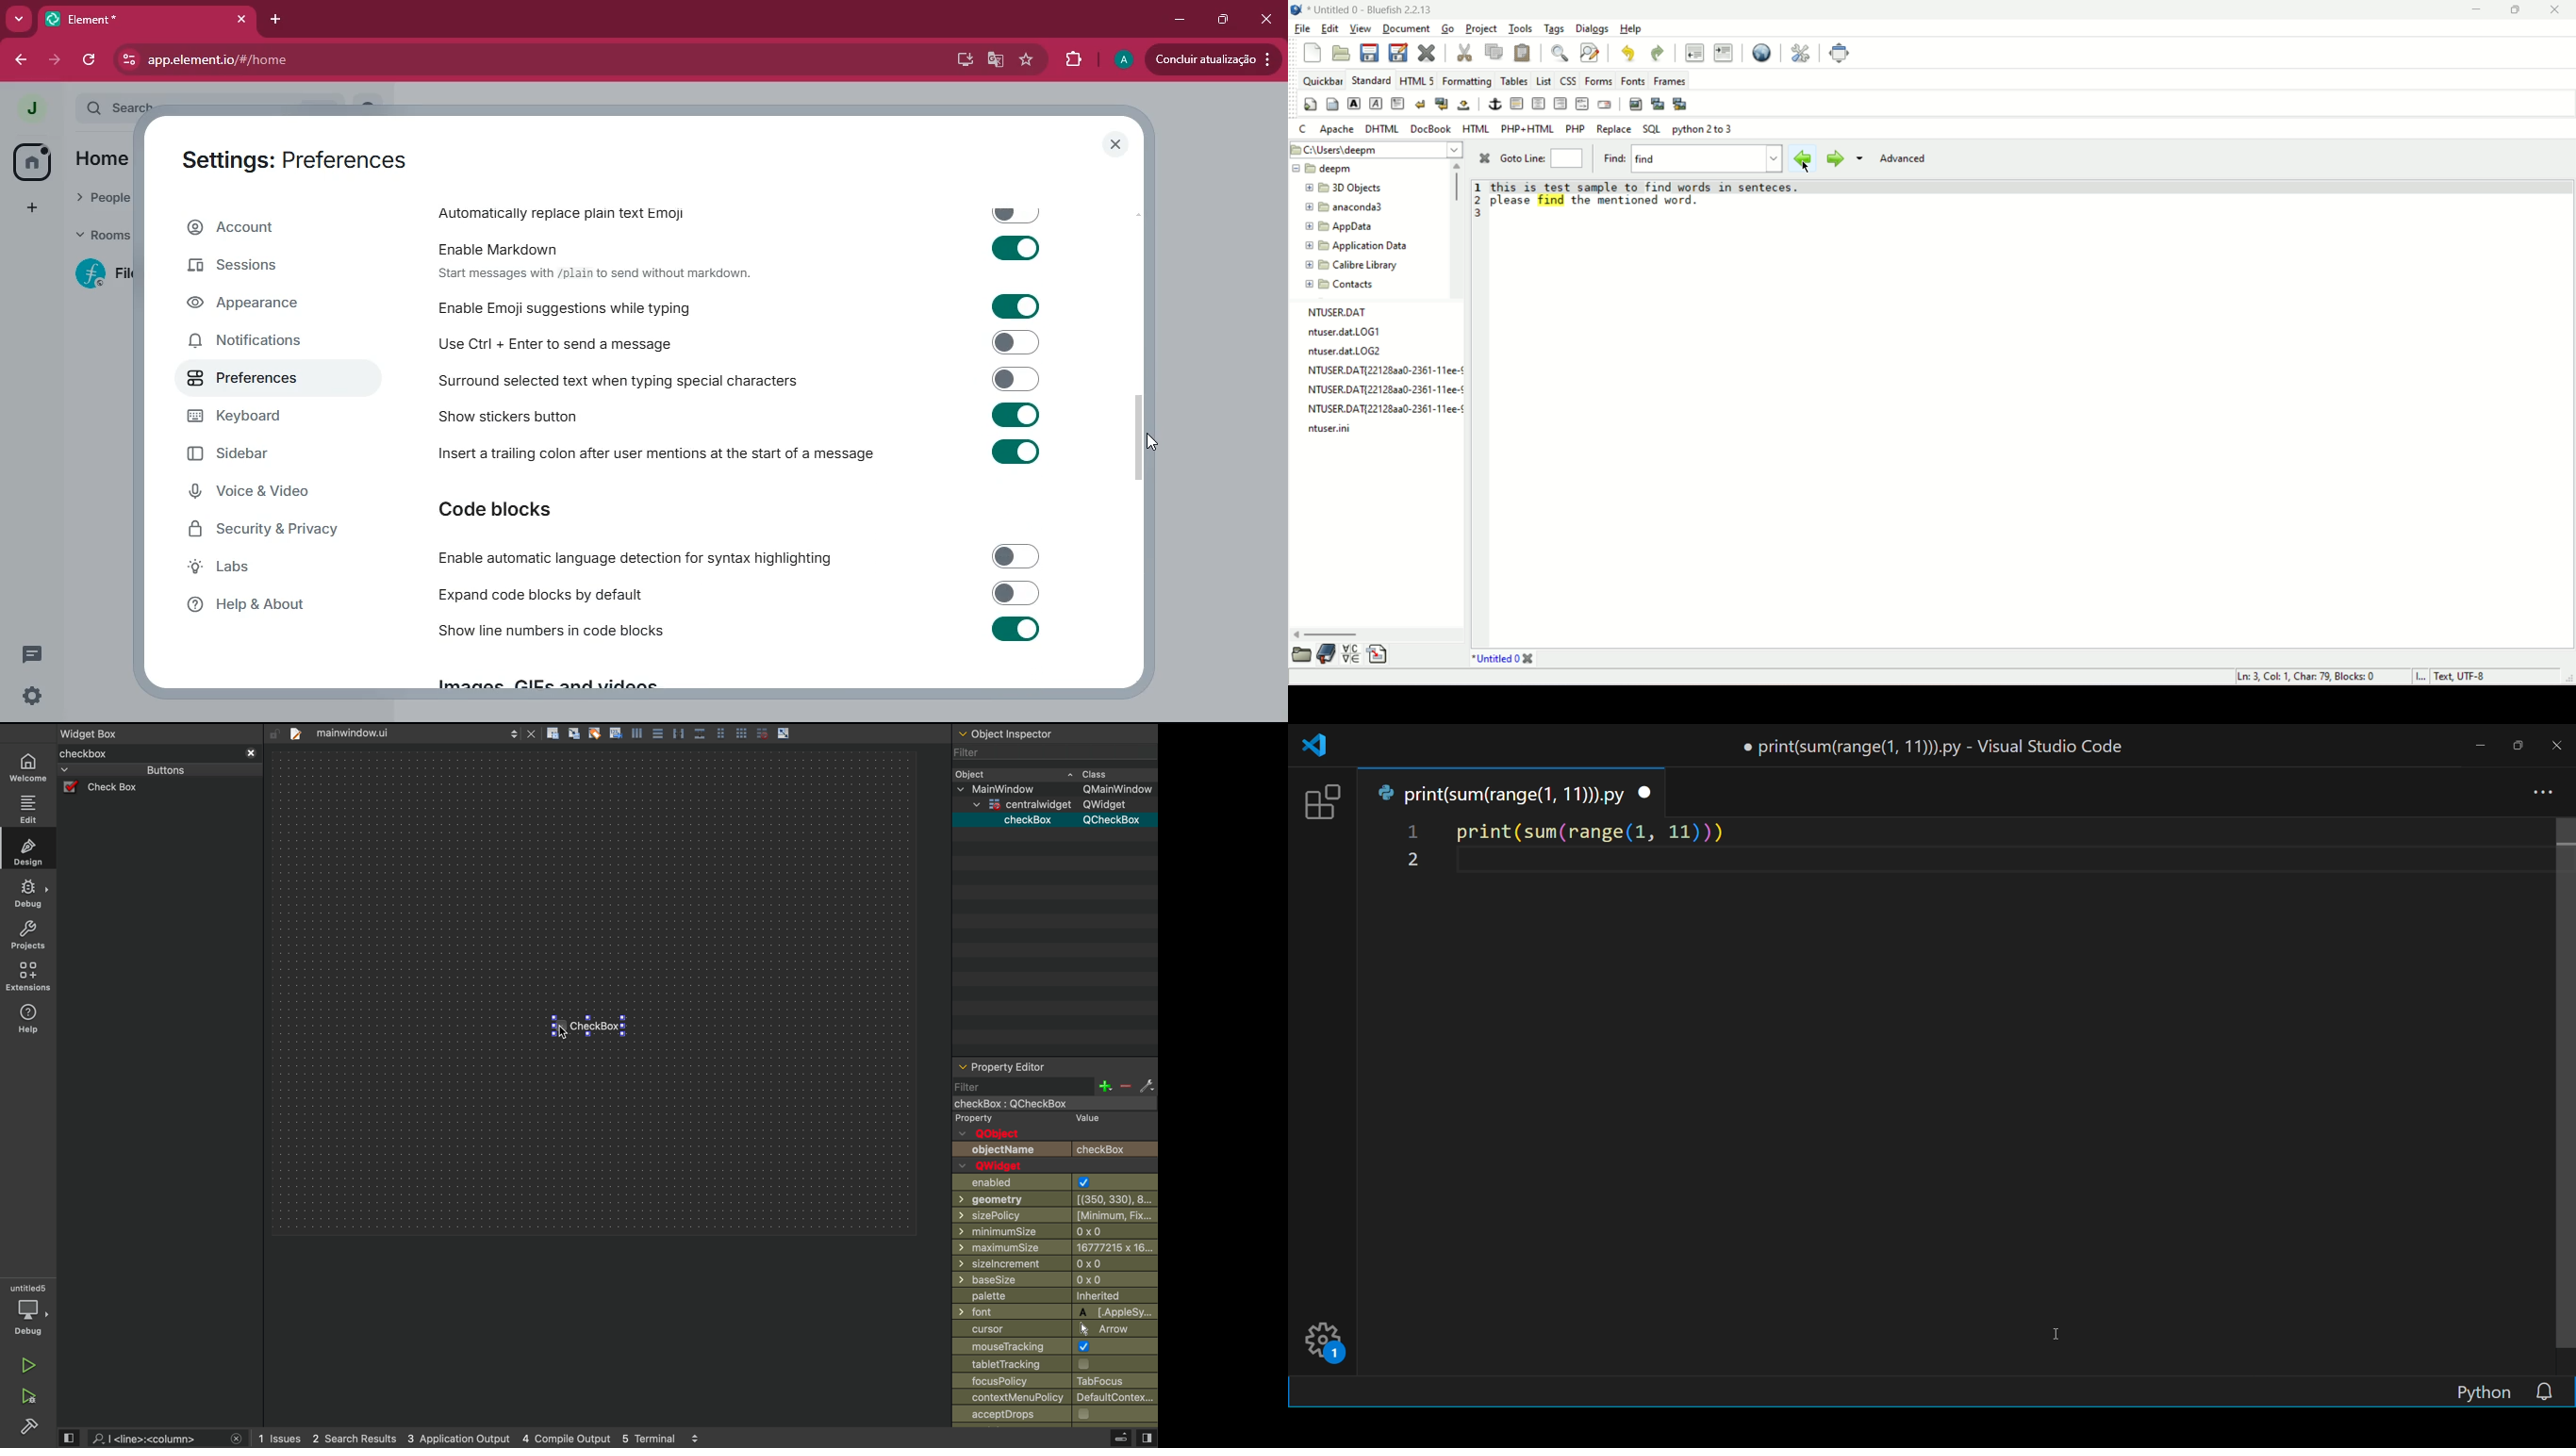 This screenshot has height=1456, width=2576. What do you see at coordinates (1342, 333) in the screenshot?
I see `ntuser.dat.LOG1` at bounding box center [1342, 333].